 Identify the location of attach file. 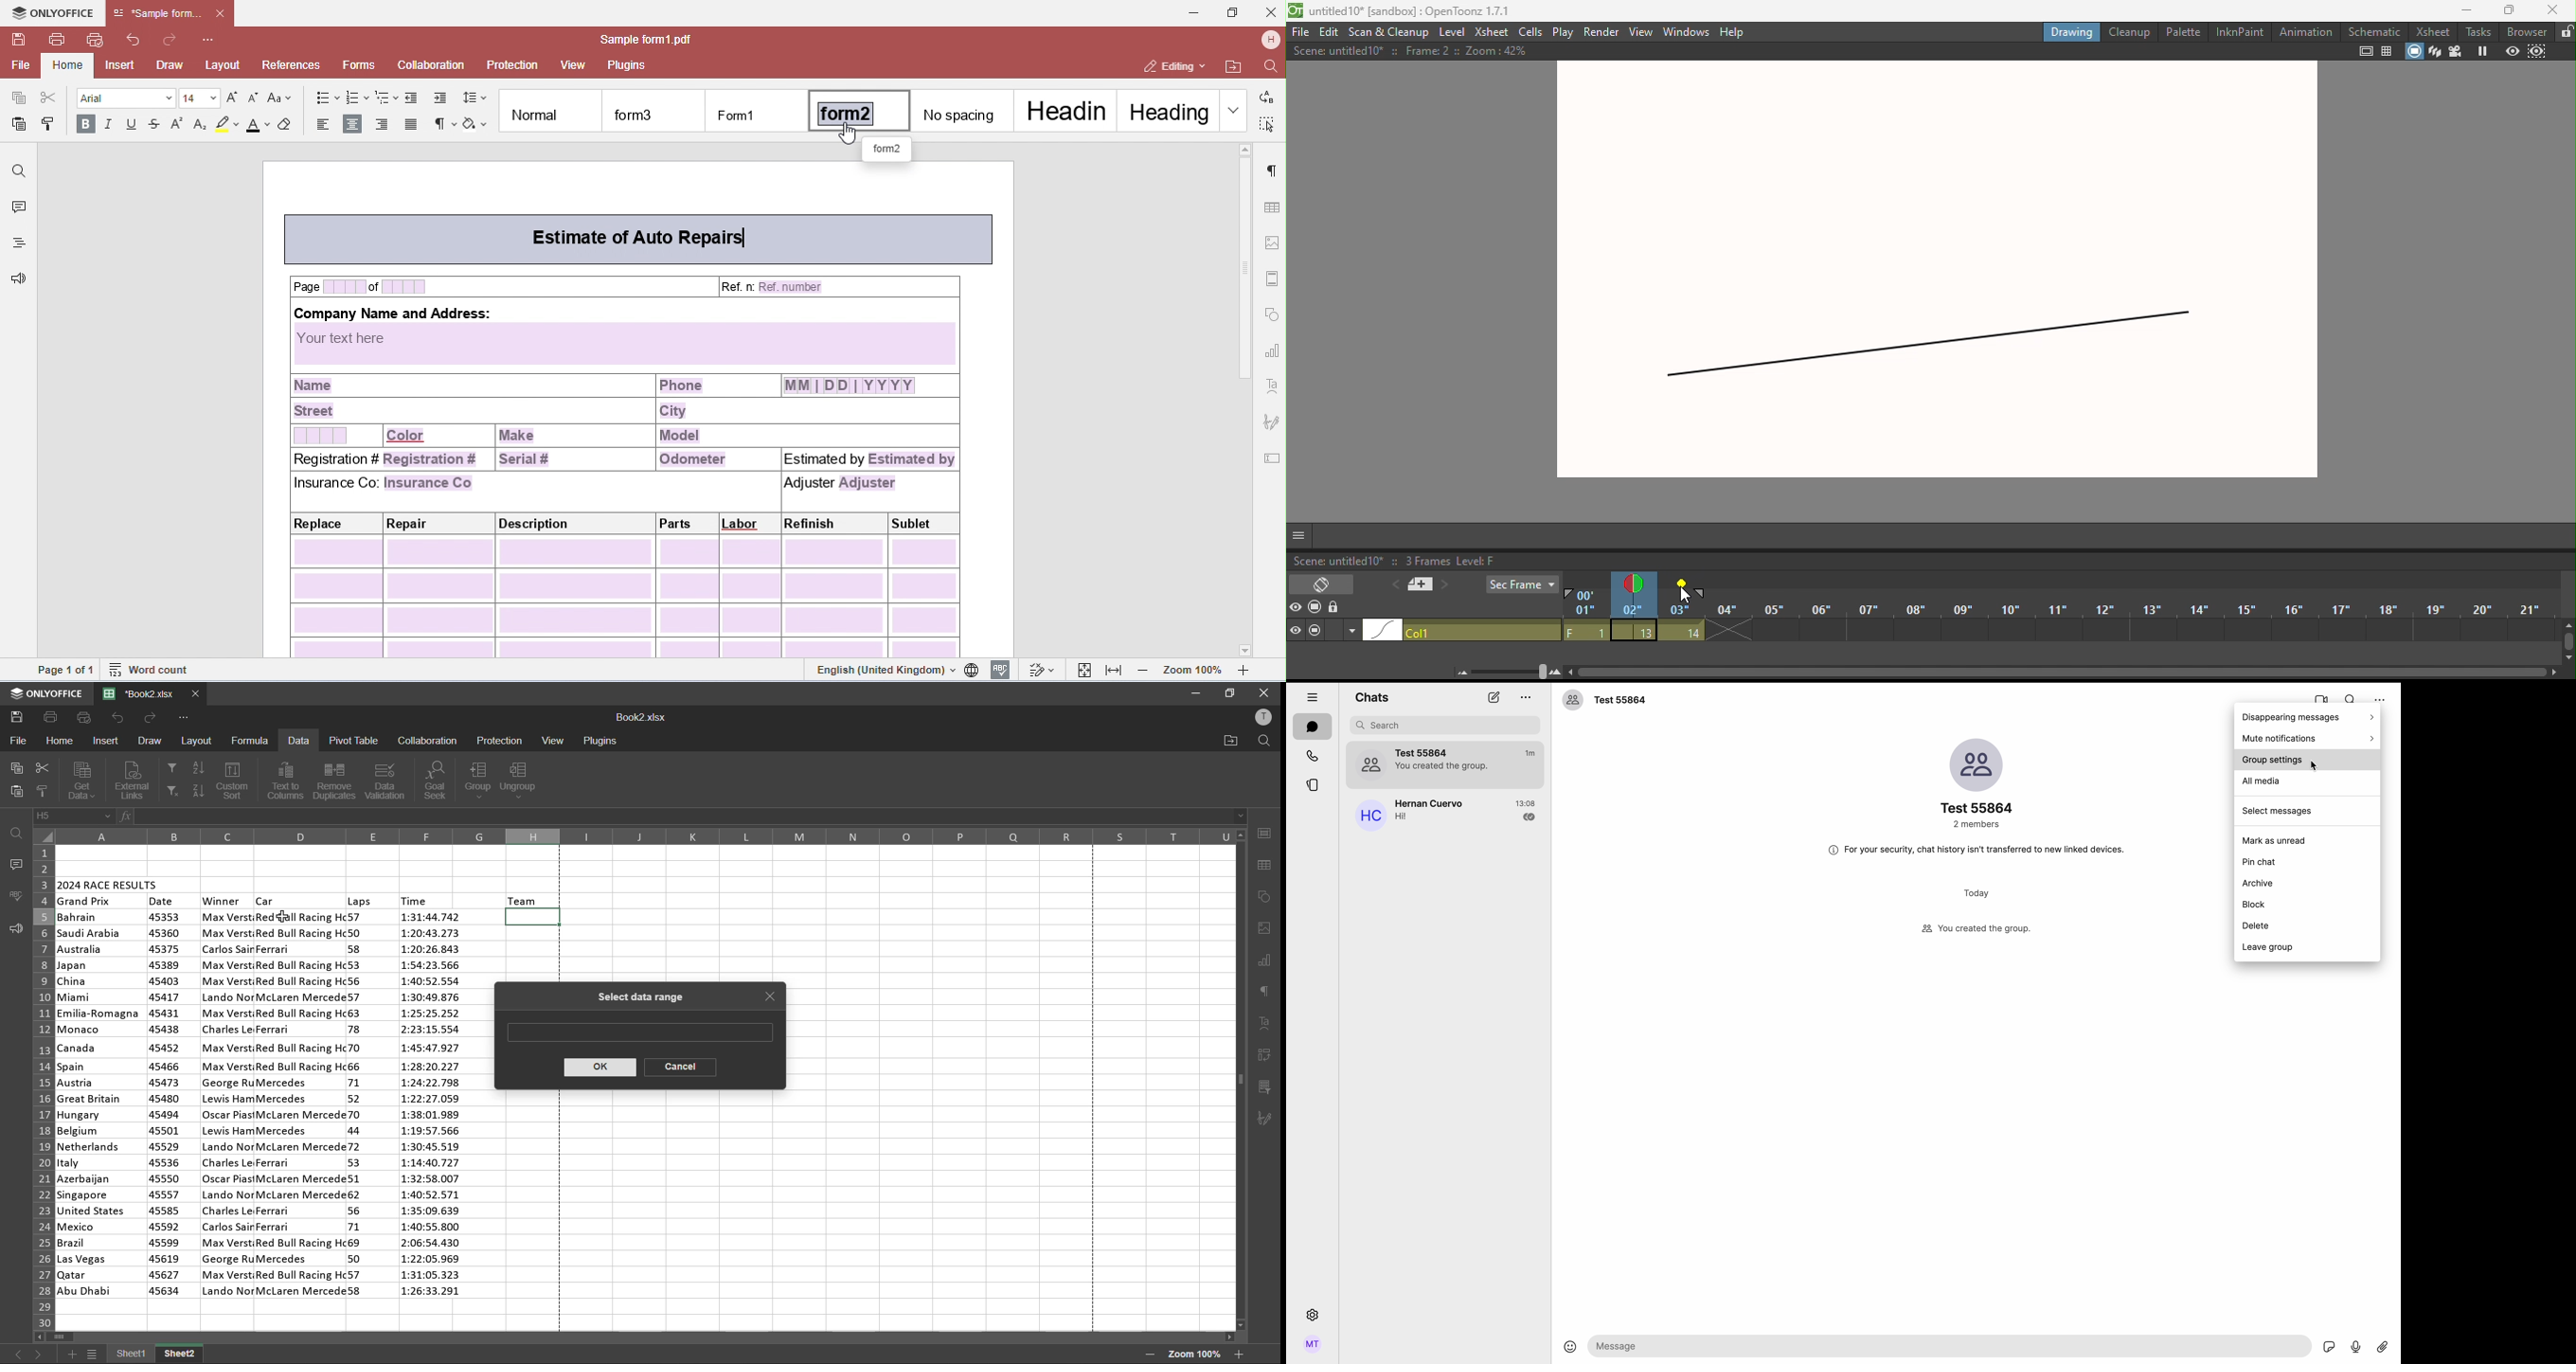
(2383, 1348).